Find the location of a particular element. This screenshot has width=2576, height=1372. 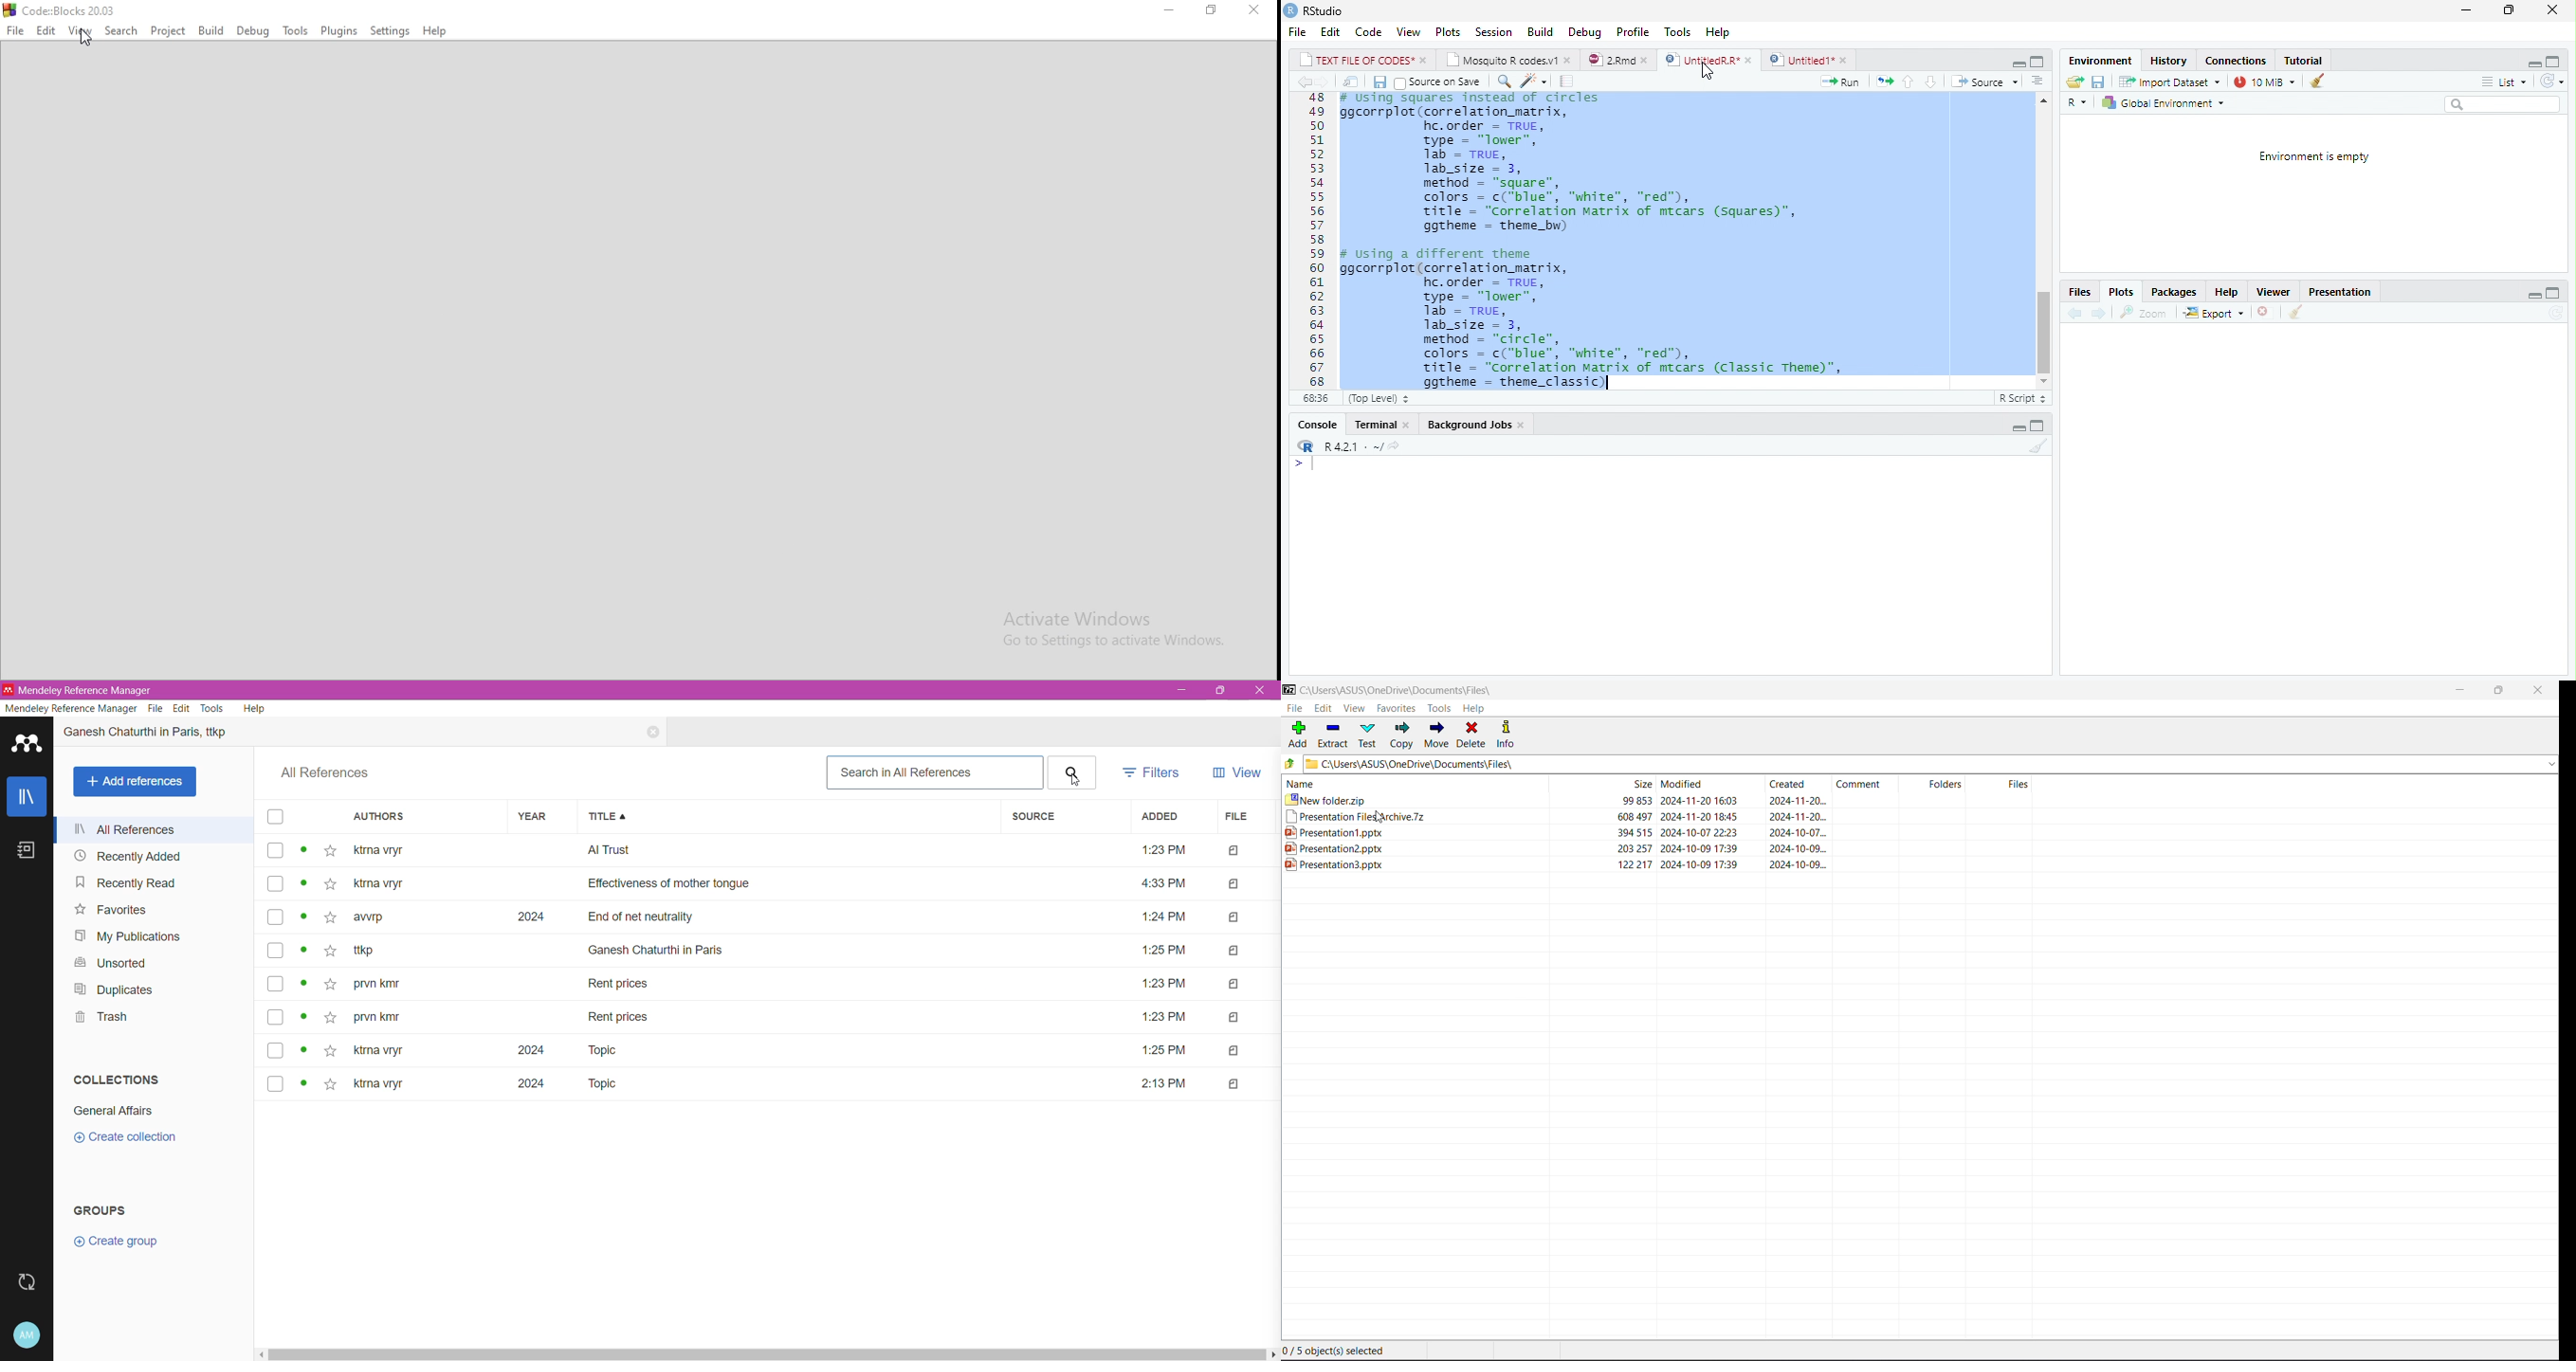

clear all plots is located at coordinates (2294, 313).